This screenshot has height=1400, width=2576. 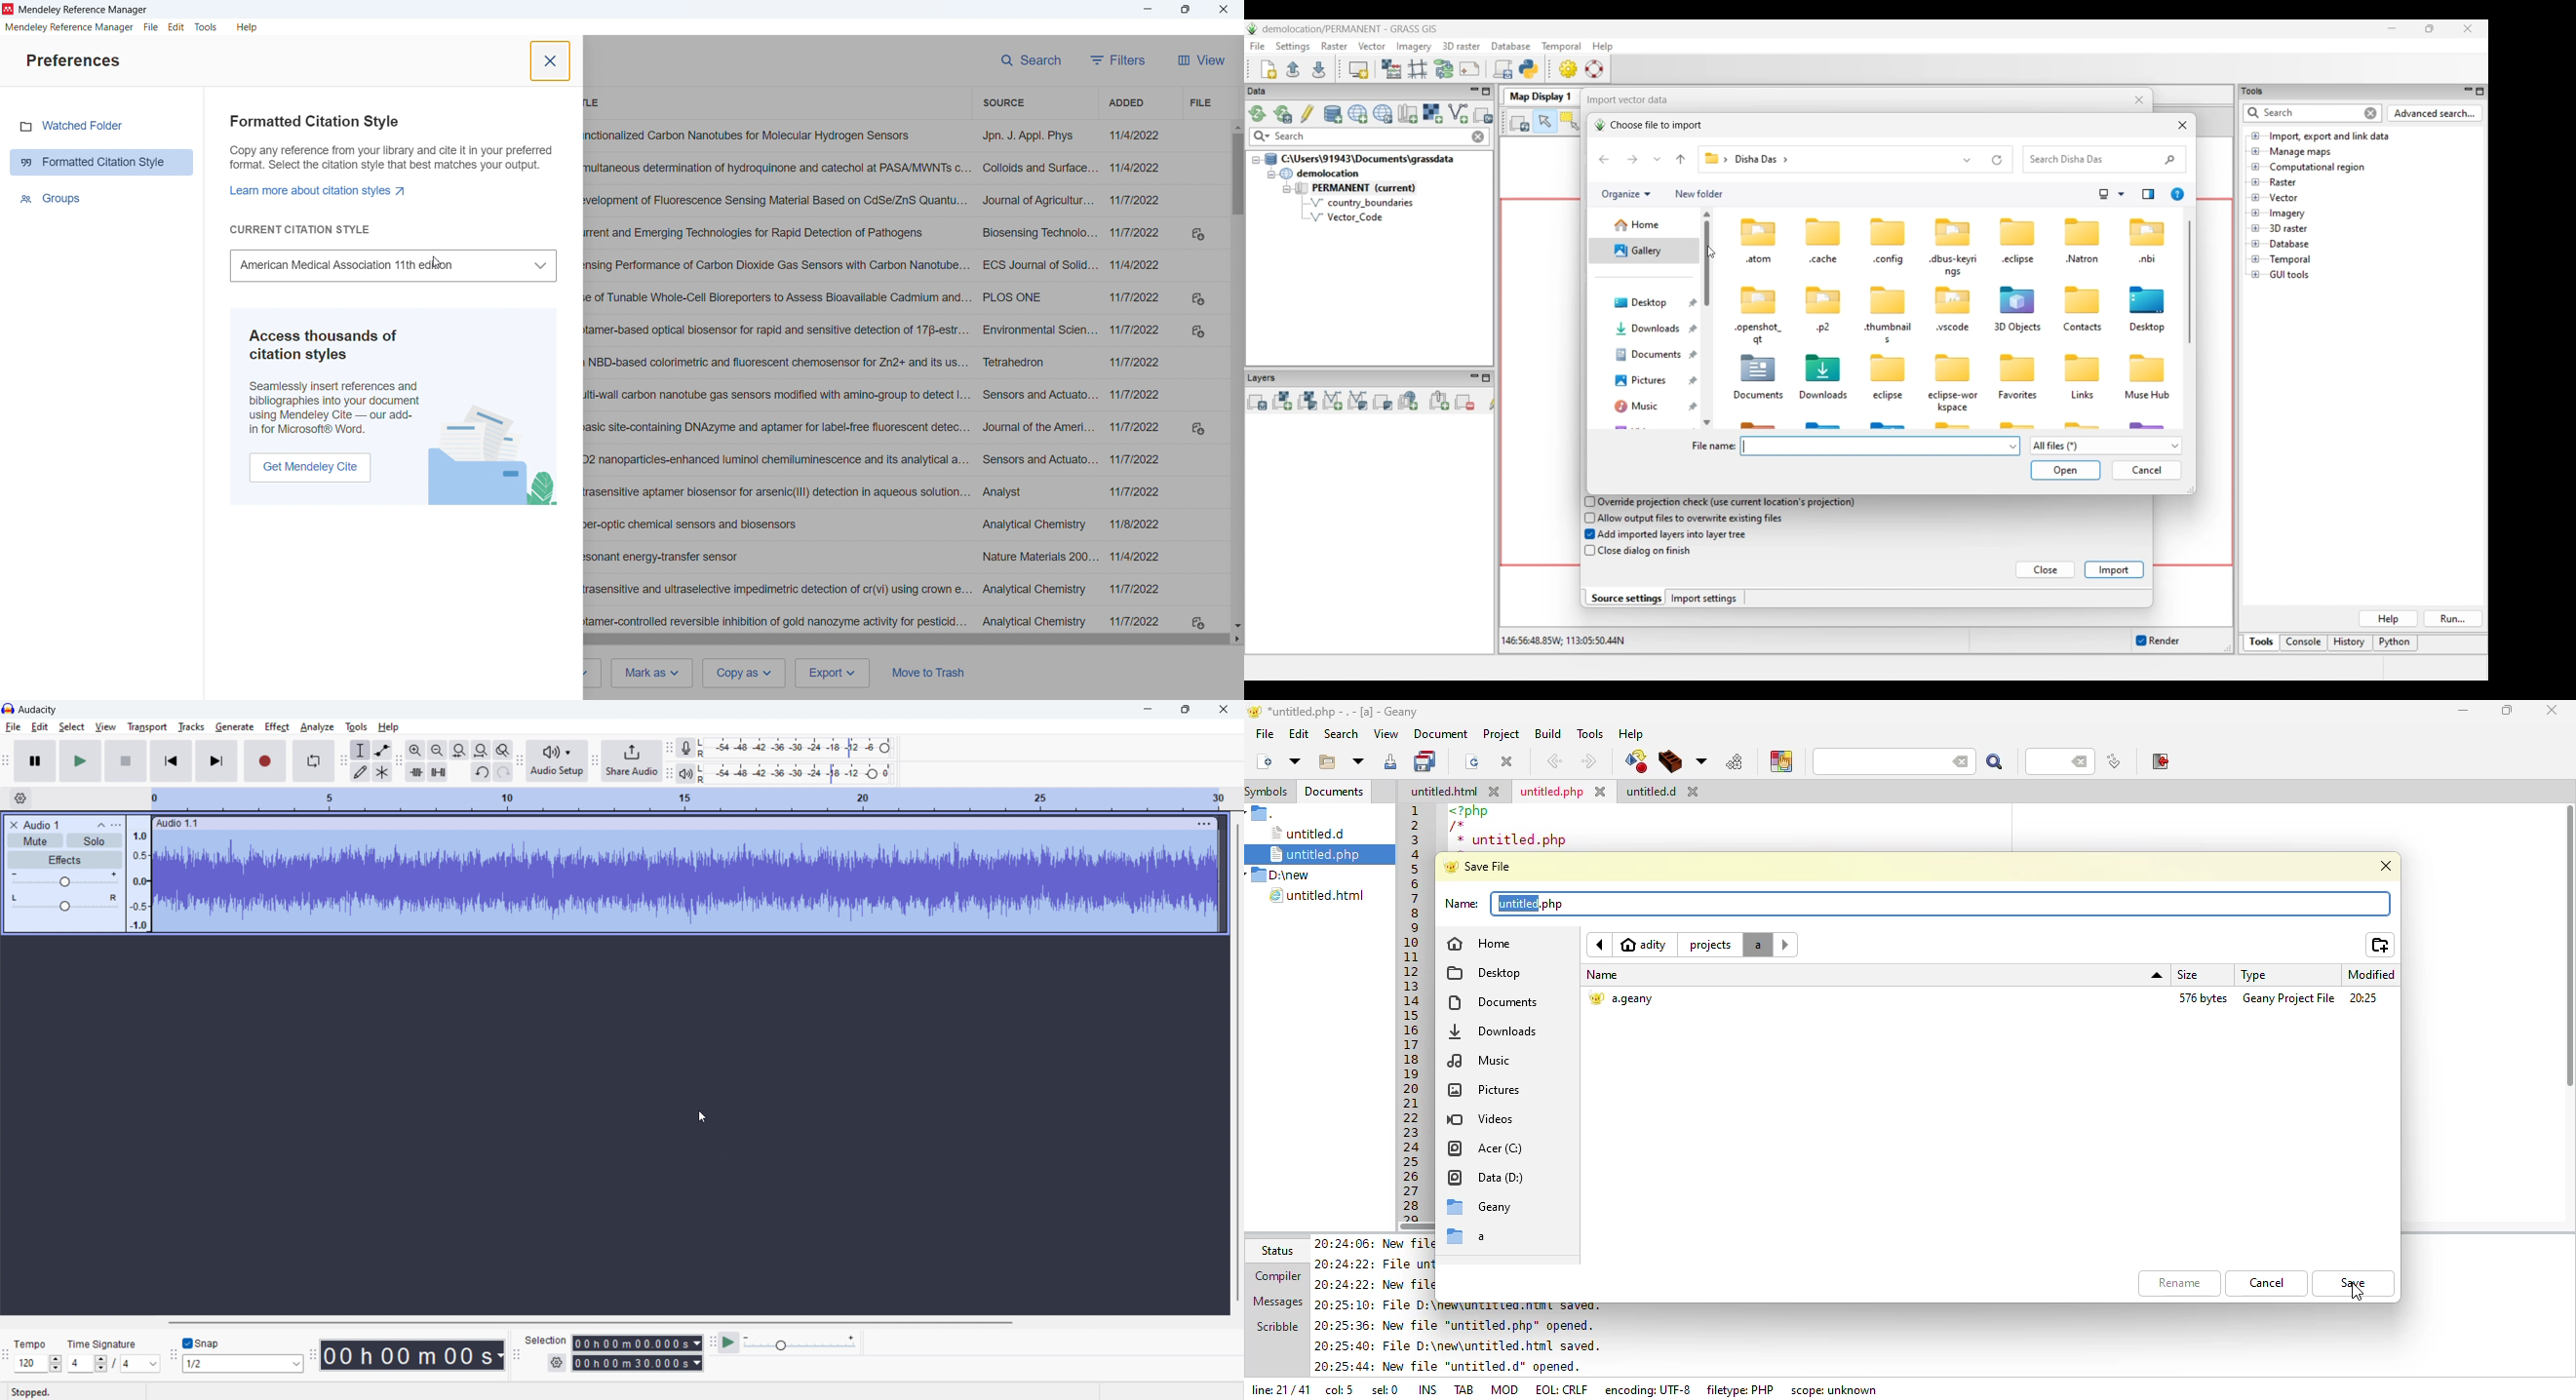 What do you see at coordinates (1494, 1000) in the screenshot?
I see `documents` at bounding box center [1494, 1000].